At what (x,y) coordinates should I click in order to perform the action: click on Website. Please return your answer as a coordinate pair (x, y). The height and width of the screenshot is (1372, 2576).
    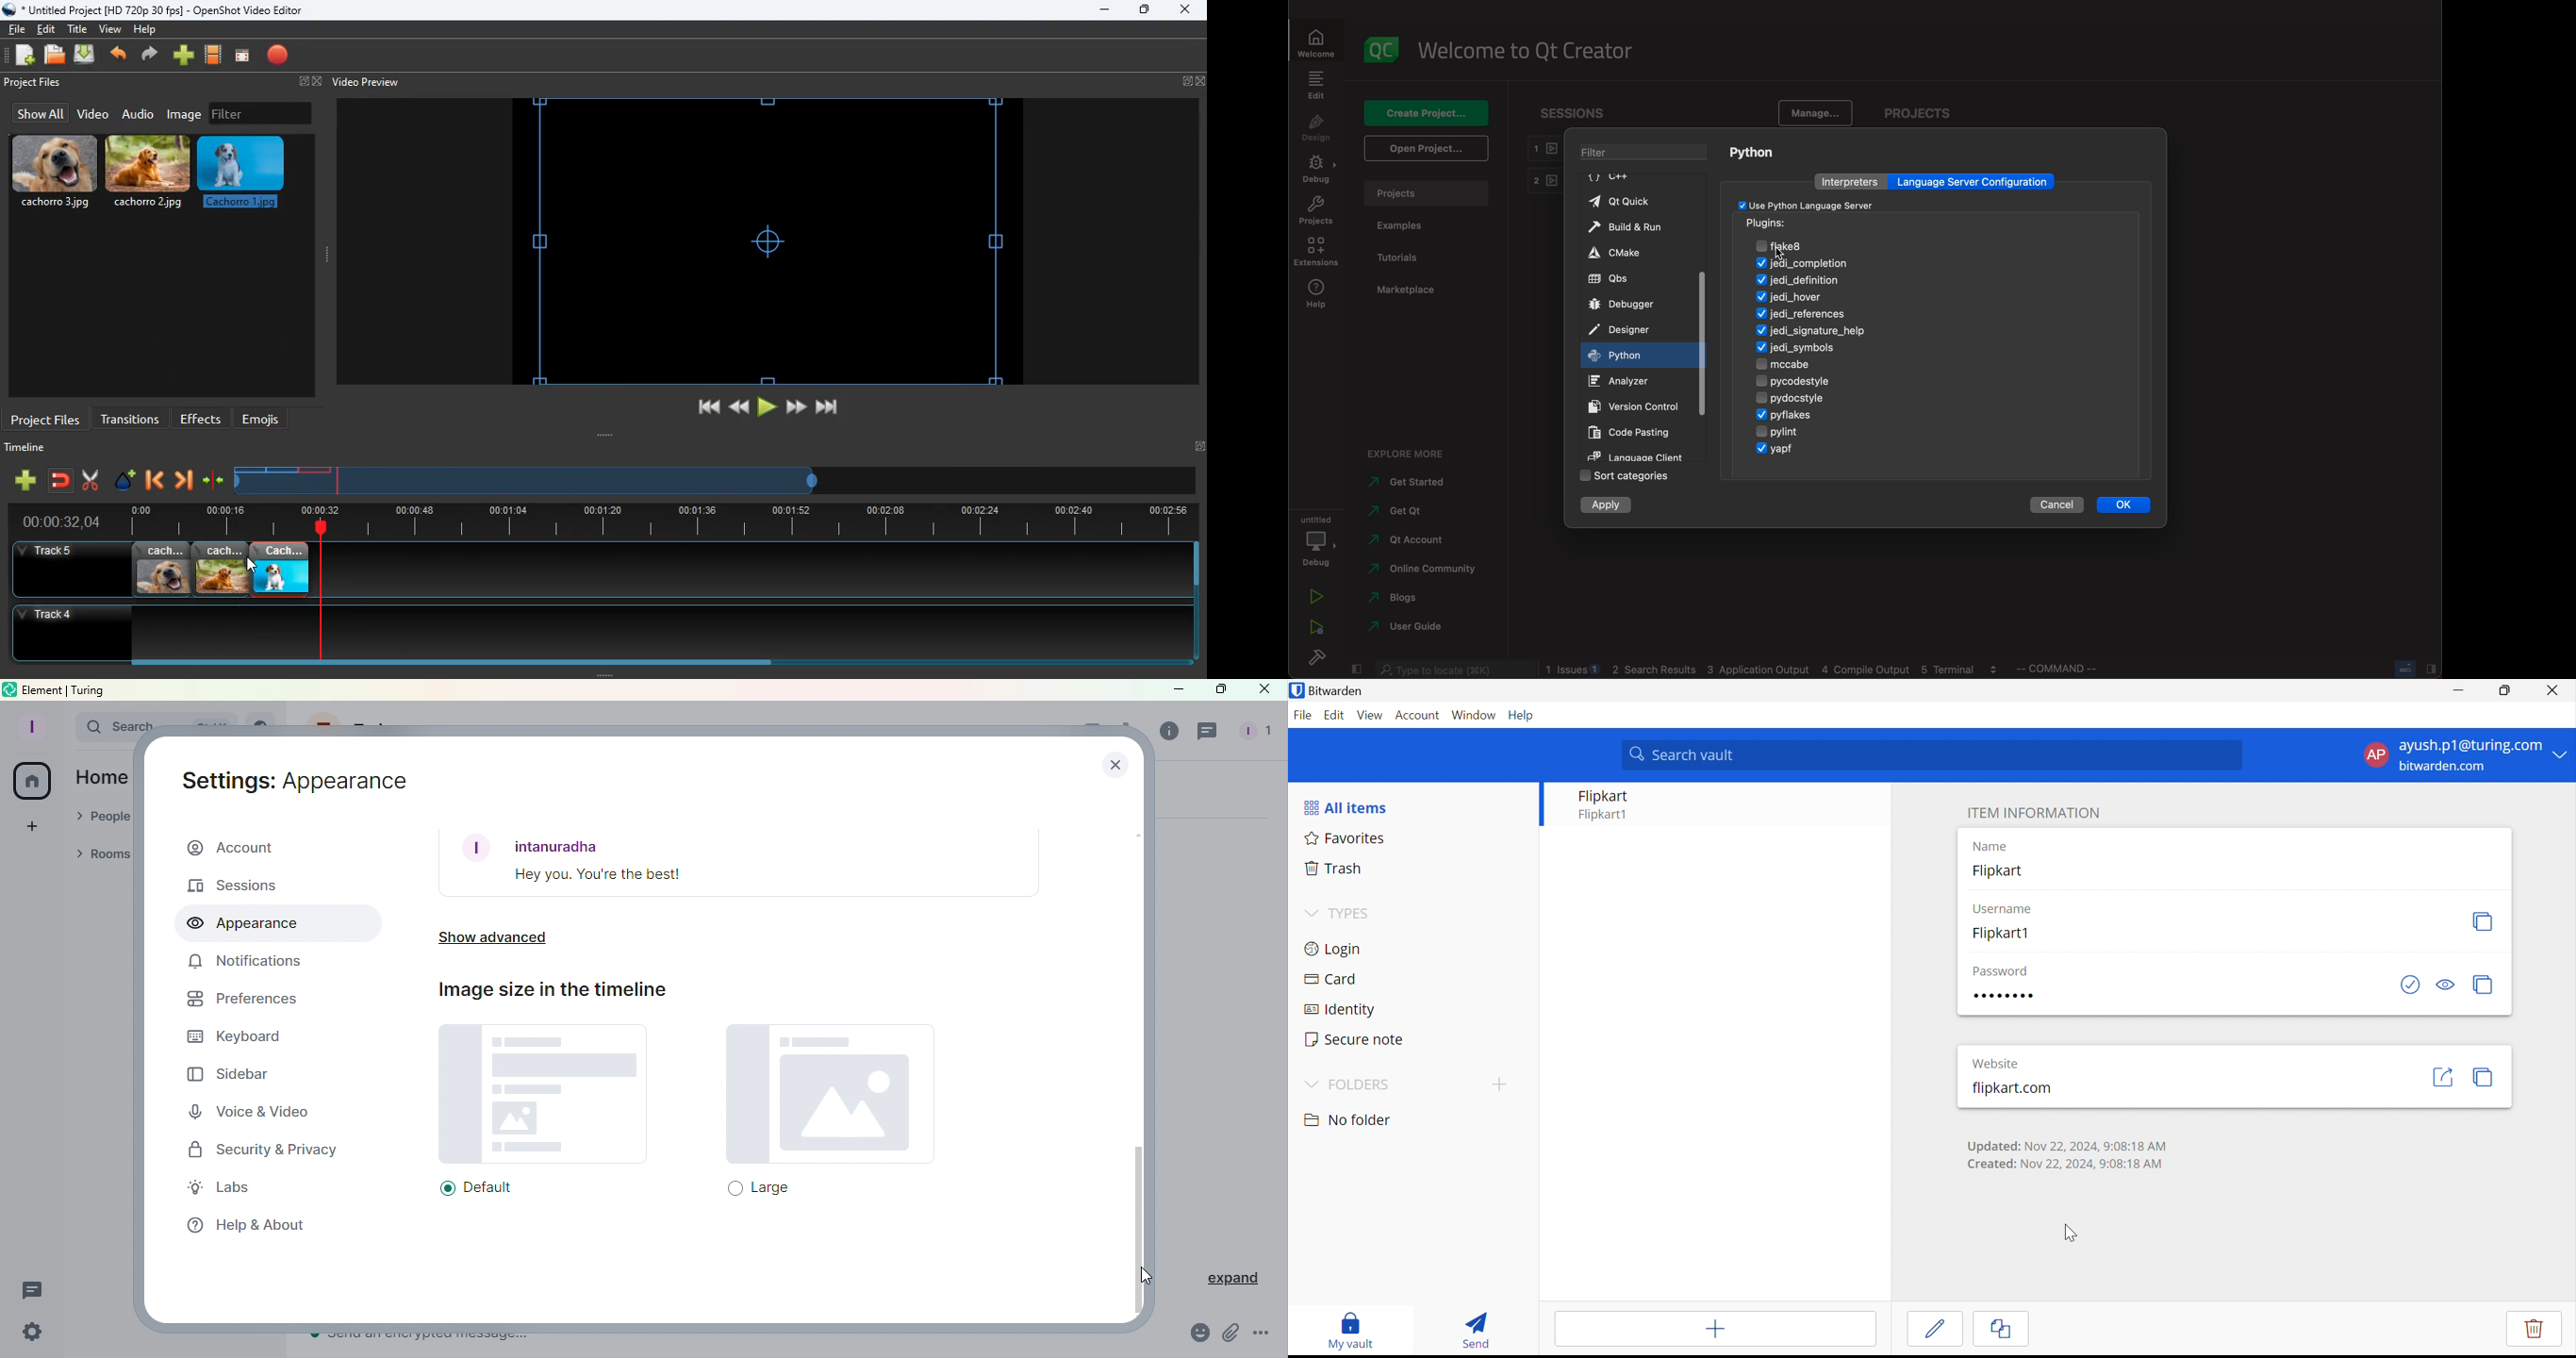
    Looking at the image, I should click on (1995, 1065).